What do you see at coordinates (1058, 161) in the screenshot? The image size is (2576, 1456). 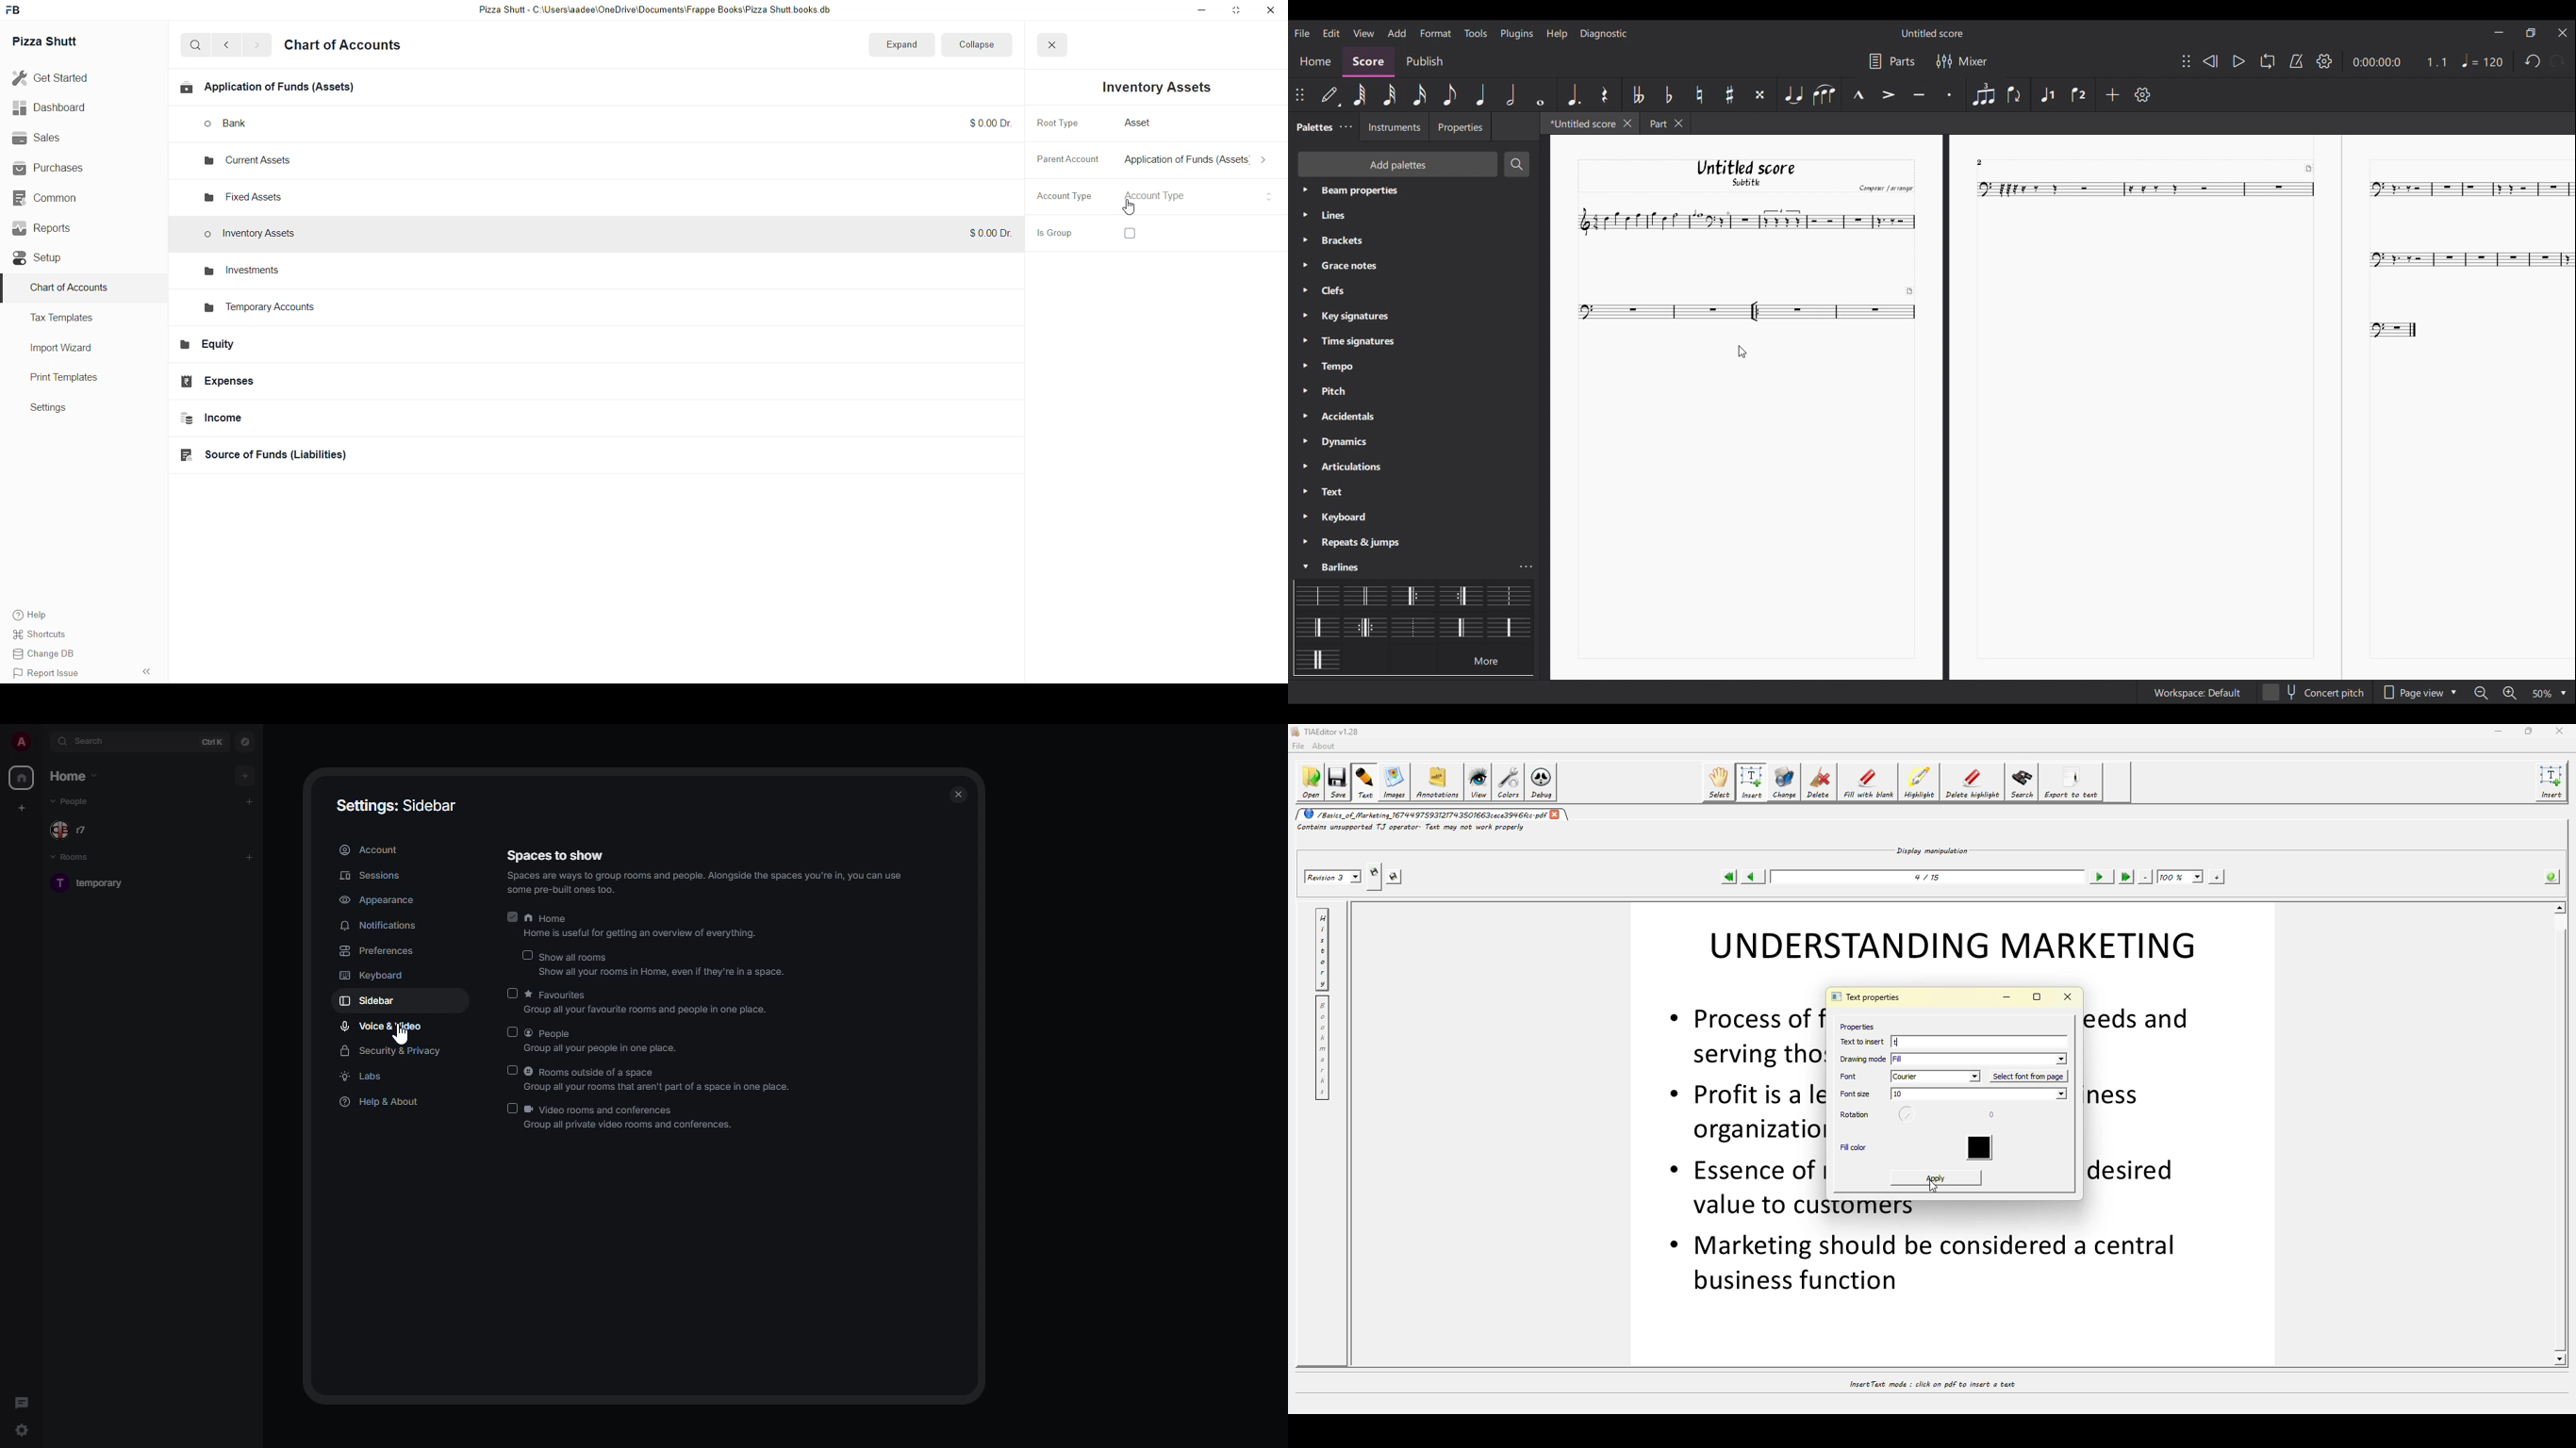 I see `Parent Account` at bounding box center [1058, 161].